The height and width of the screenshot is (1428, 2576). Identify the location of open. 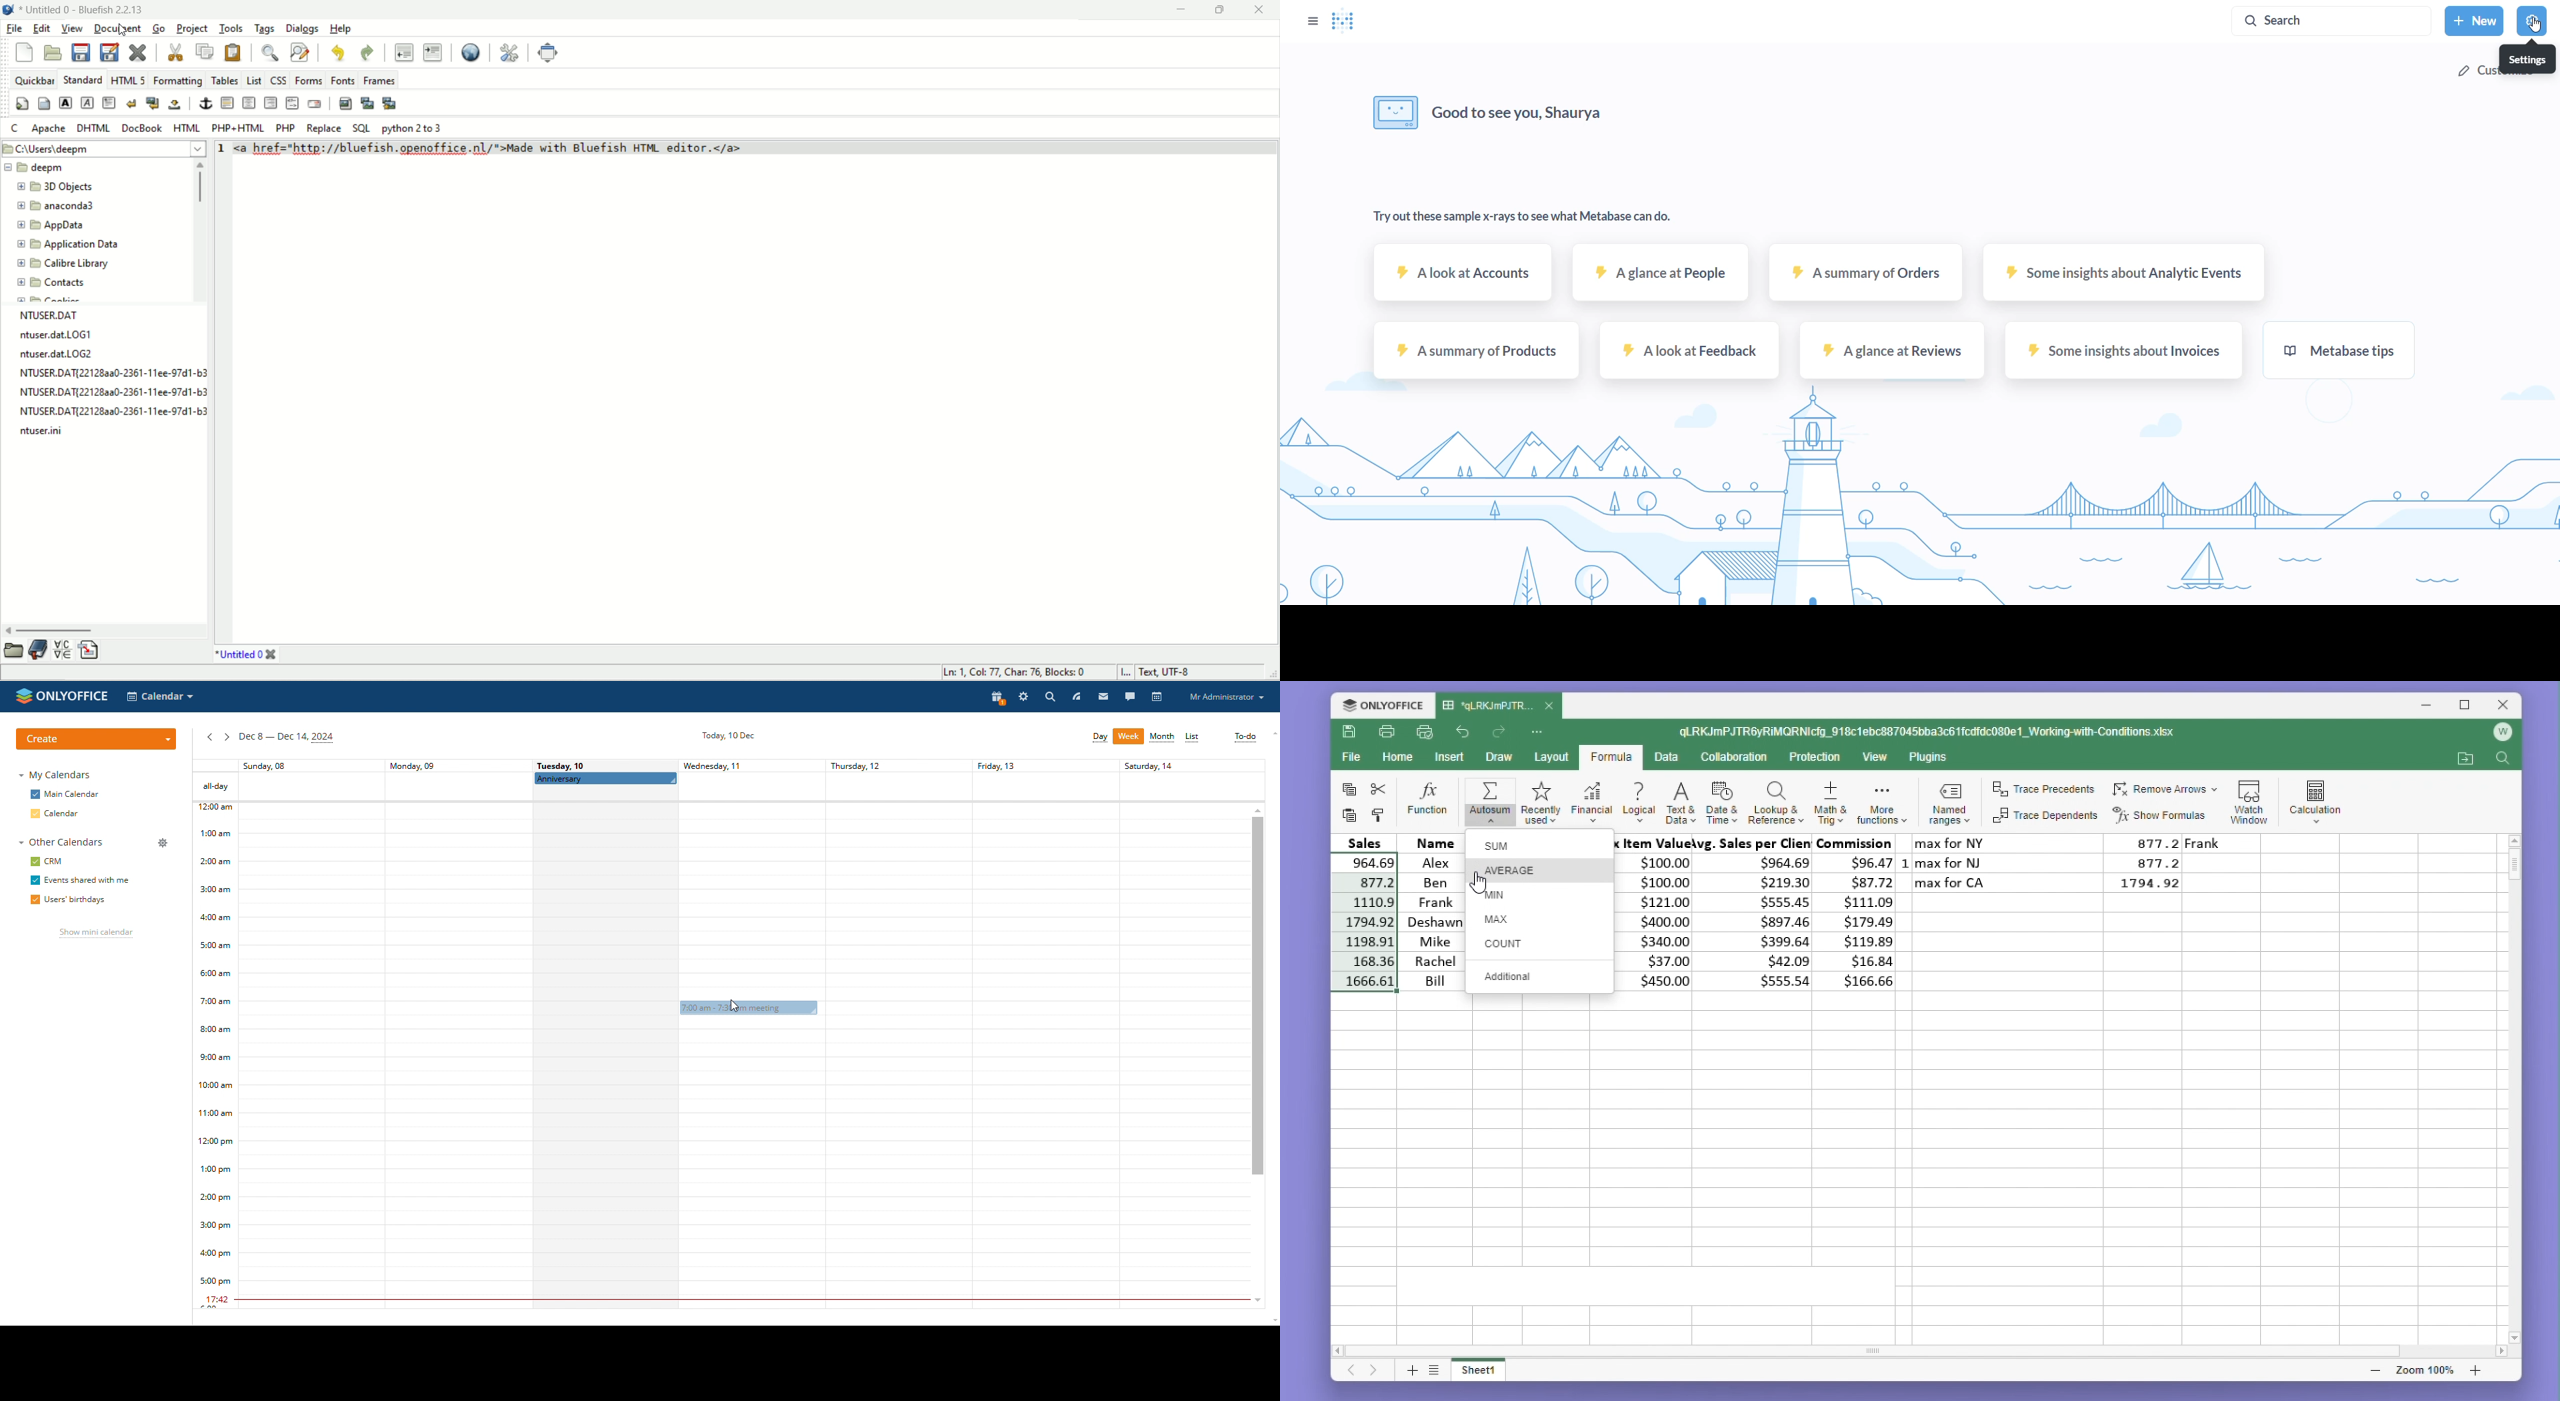
(15, 649).